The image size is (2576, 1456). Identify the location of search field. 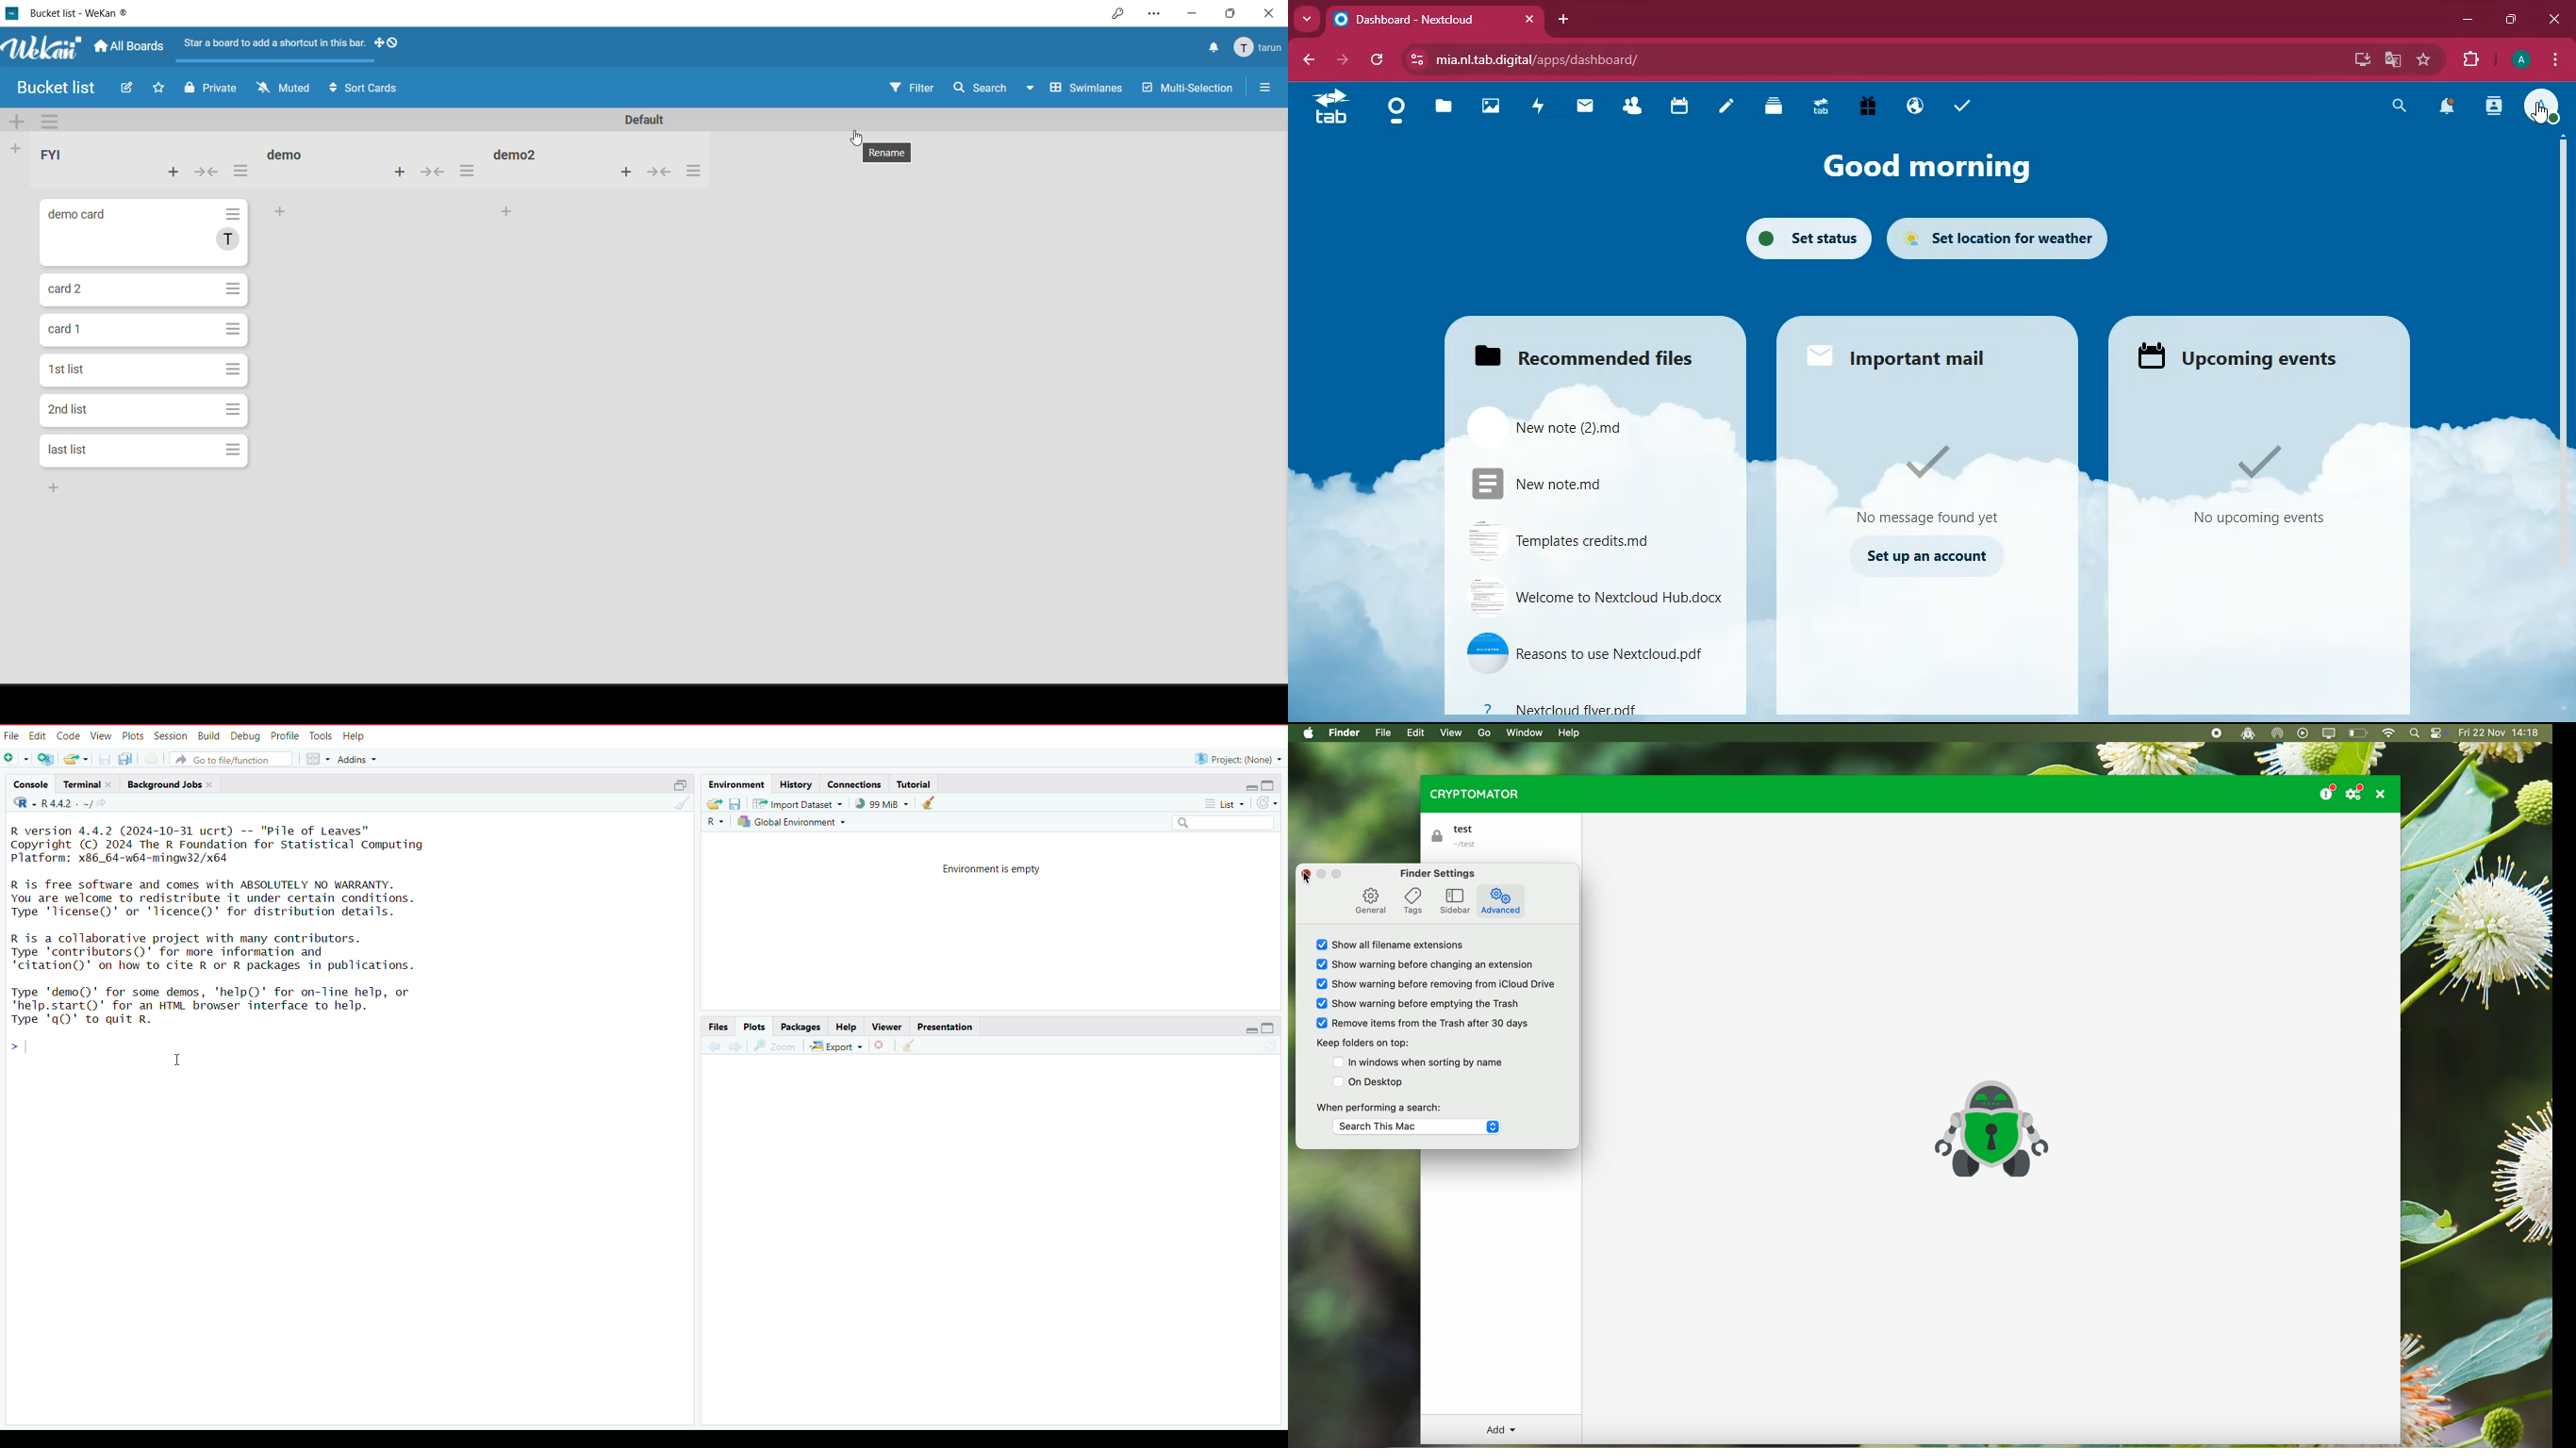
(1226, 823).